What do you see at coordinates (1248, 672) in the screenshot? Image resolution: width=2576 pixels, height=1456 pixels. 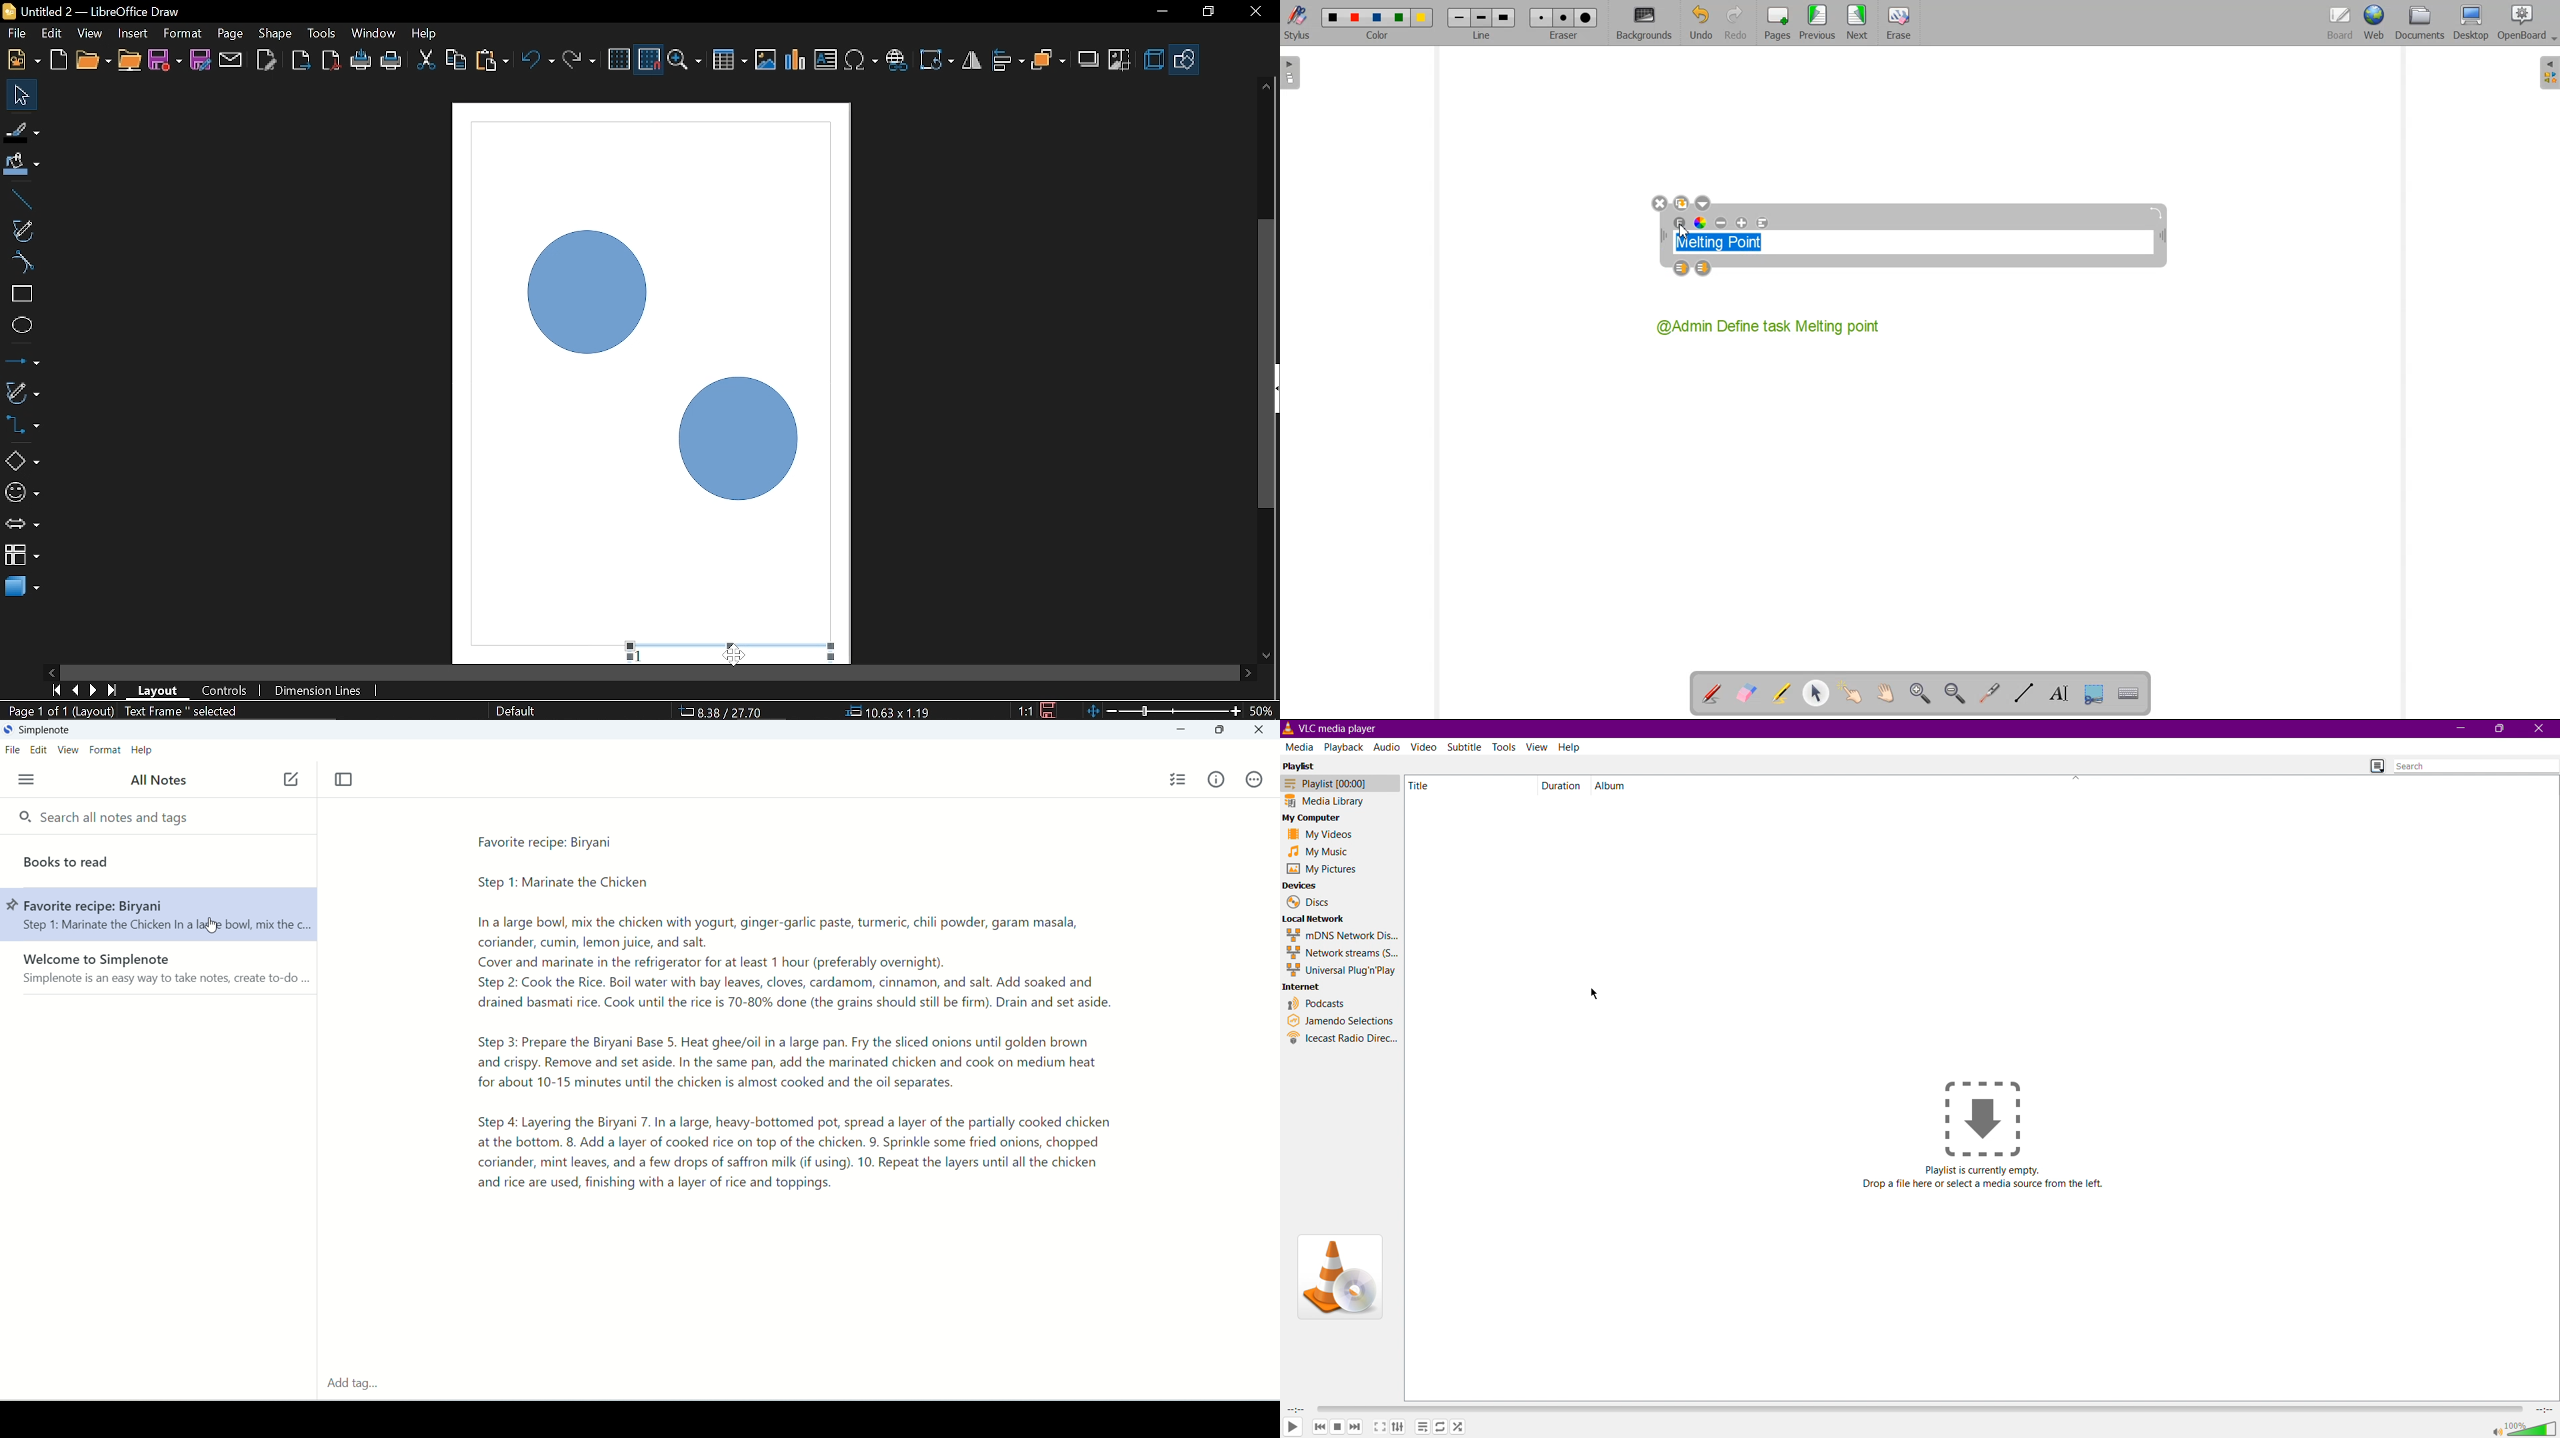 I see `MOve right` at bounding box center [1248, 672].